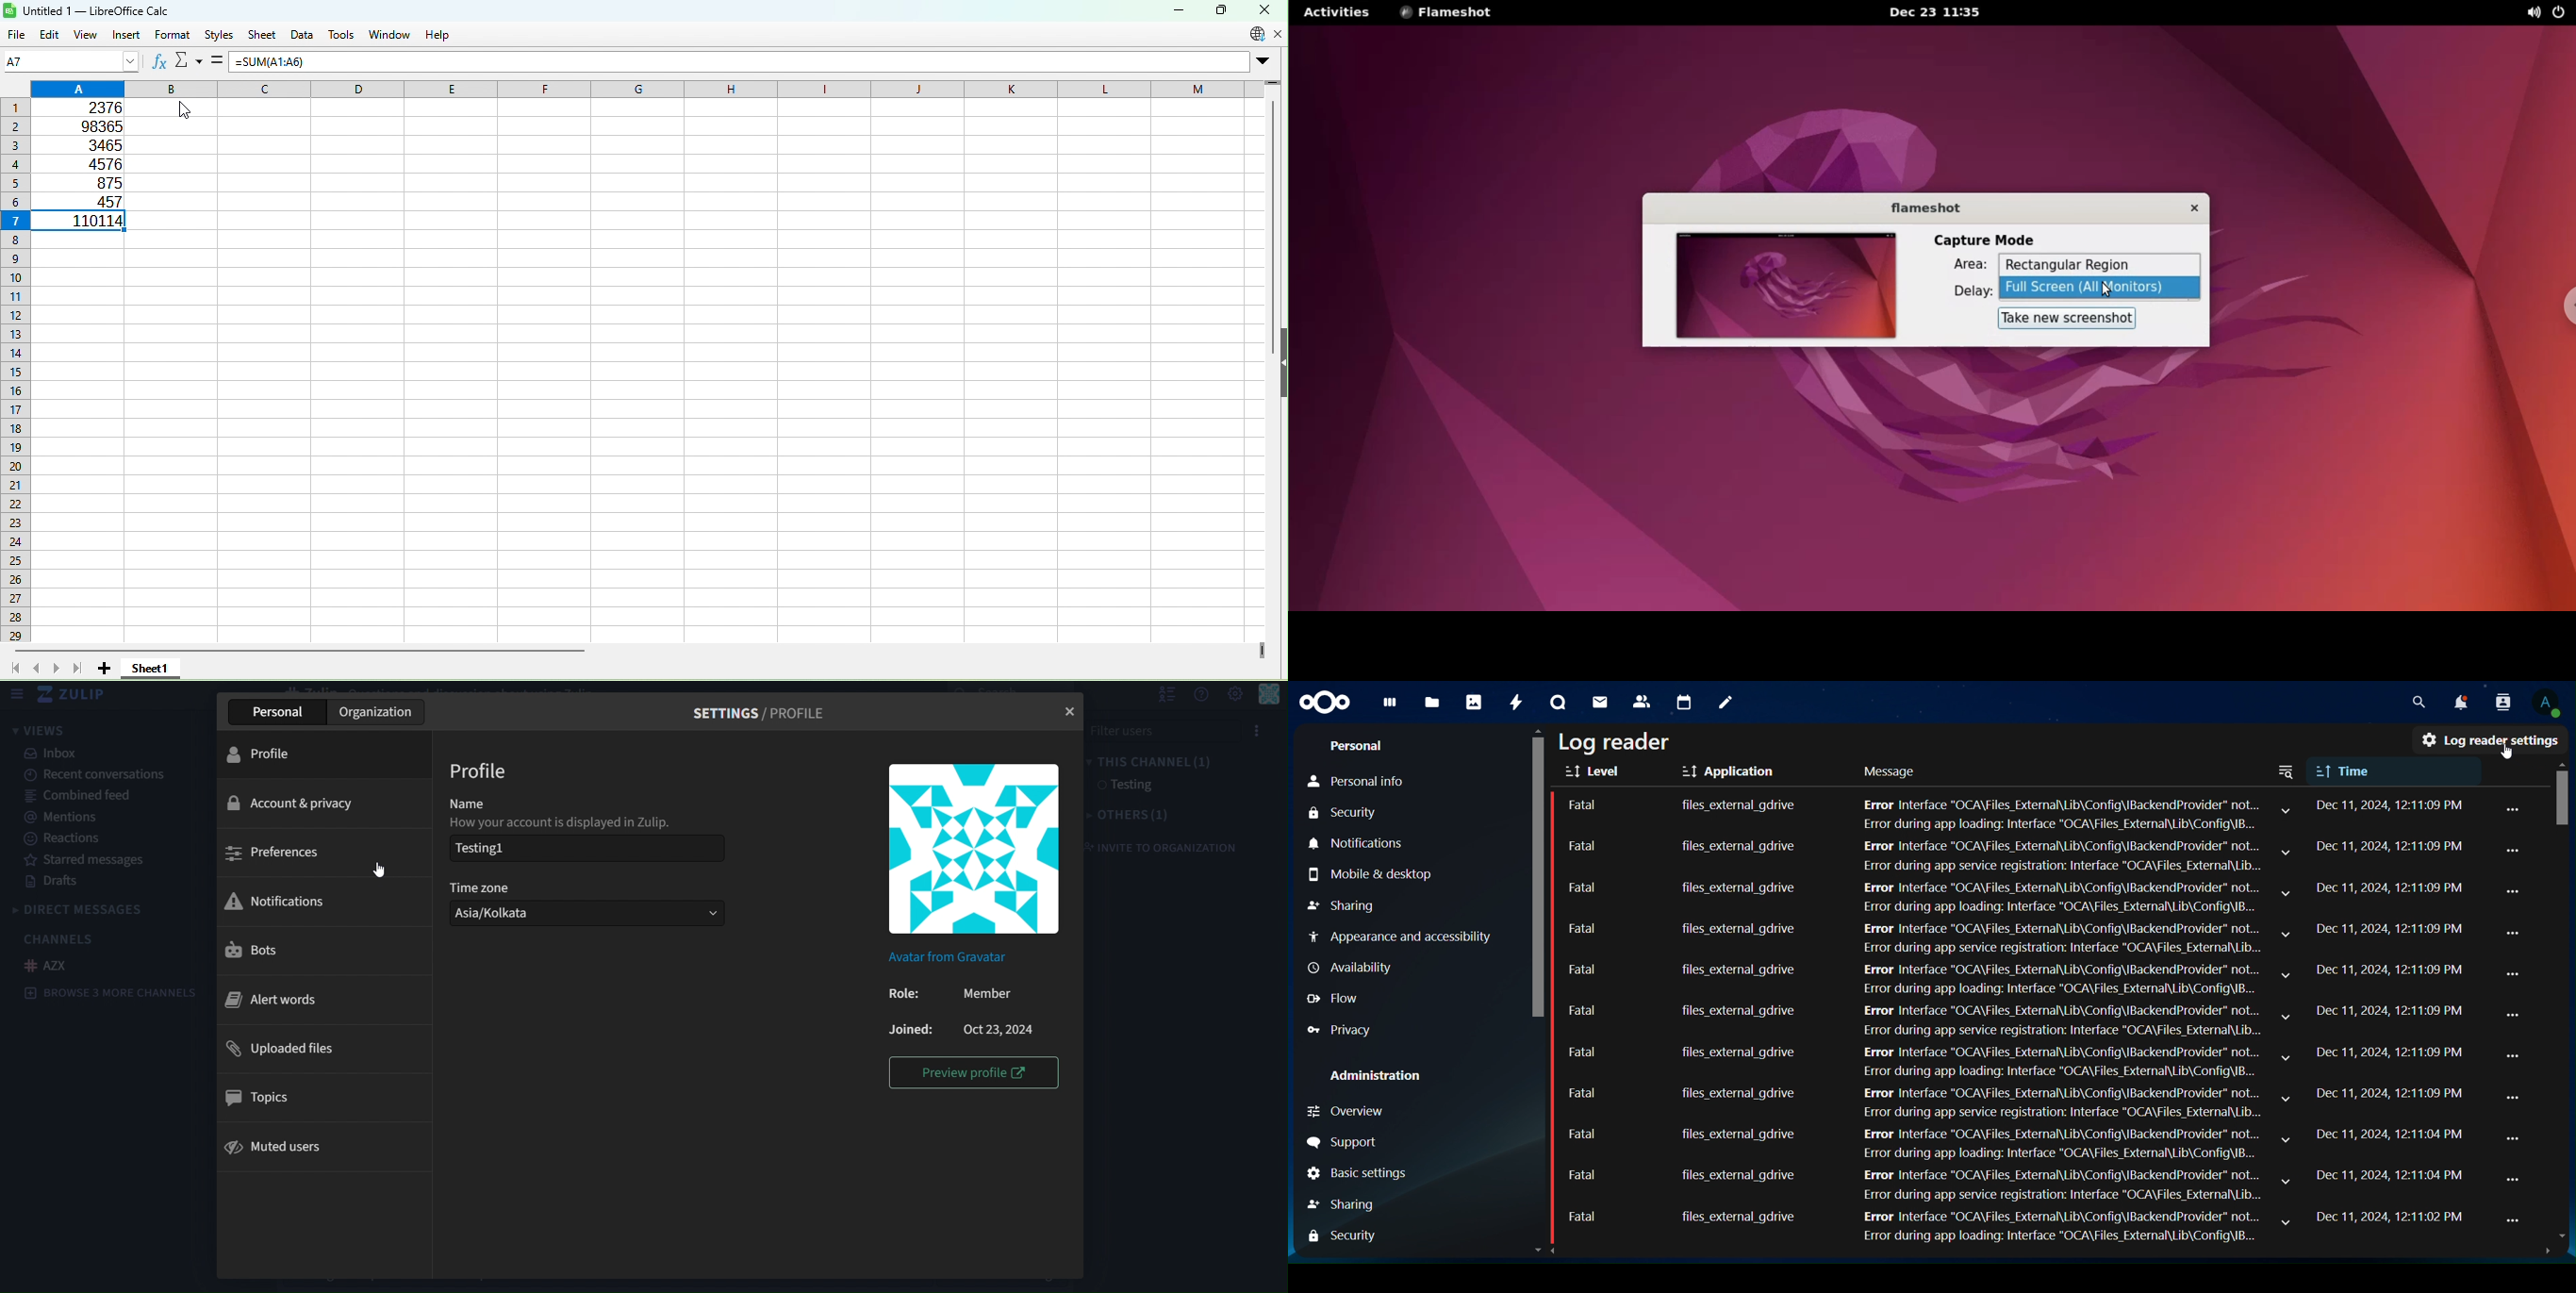  I want to click on sharing, so click(1344, 903).